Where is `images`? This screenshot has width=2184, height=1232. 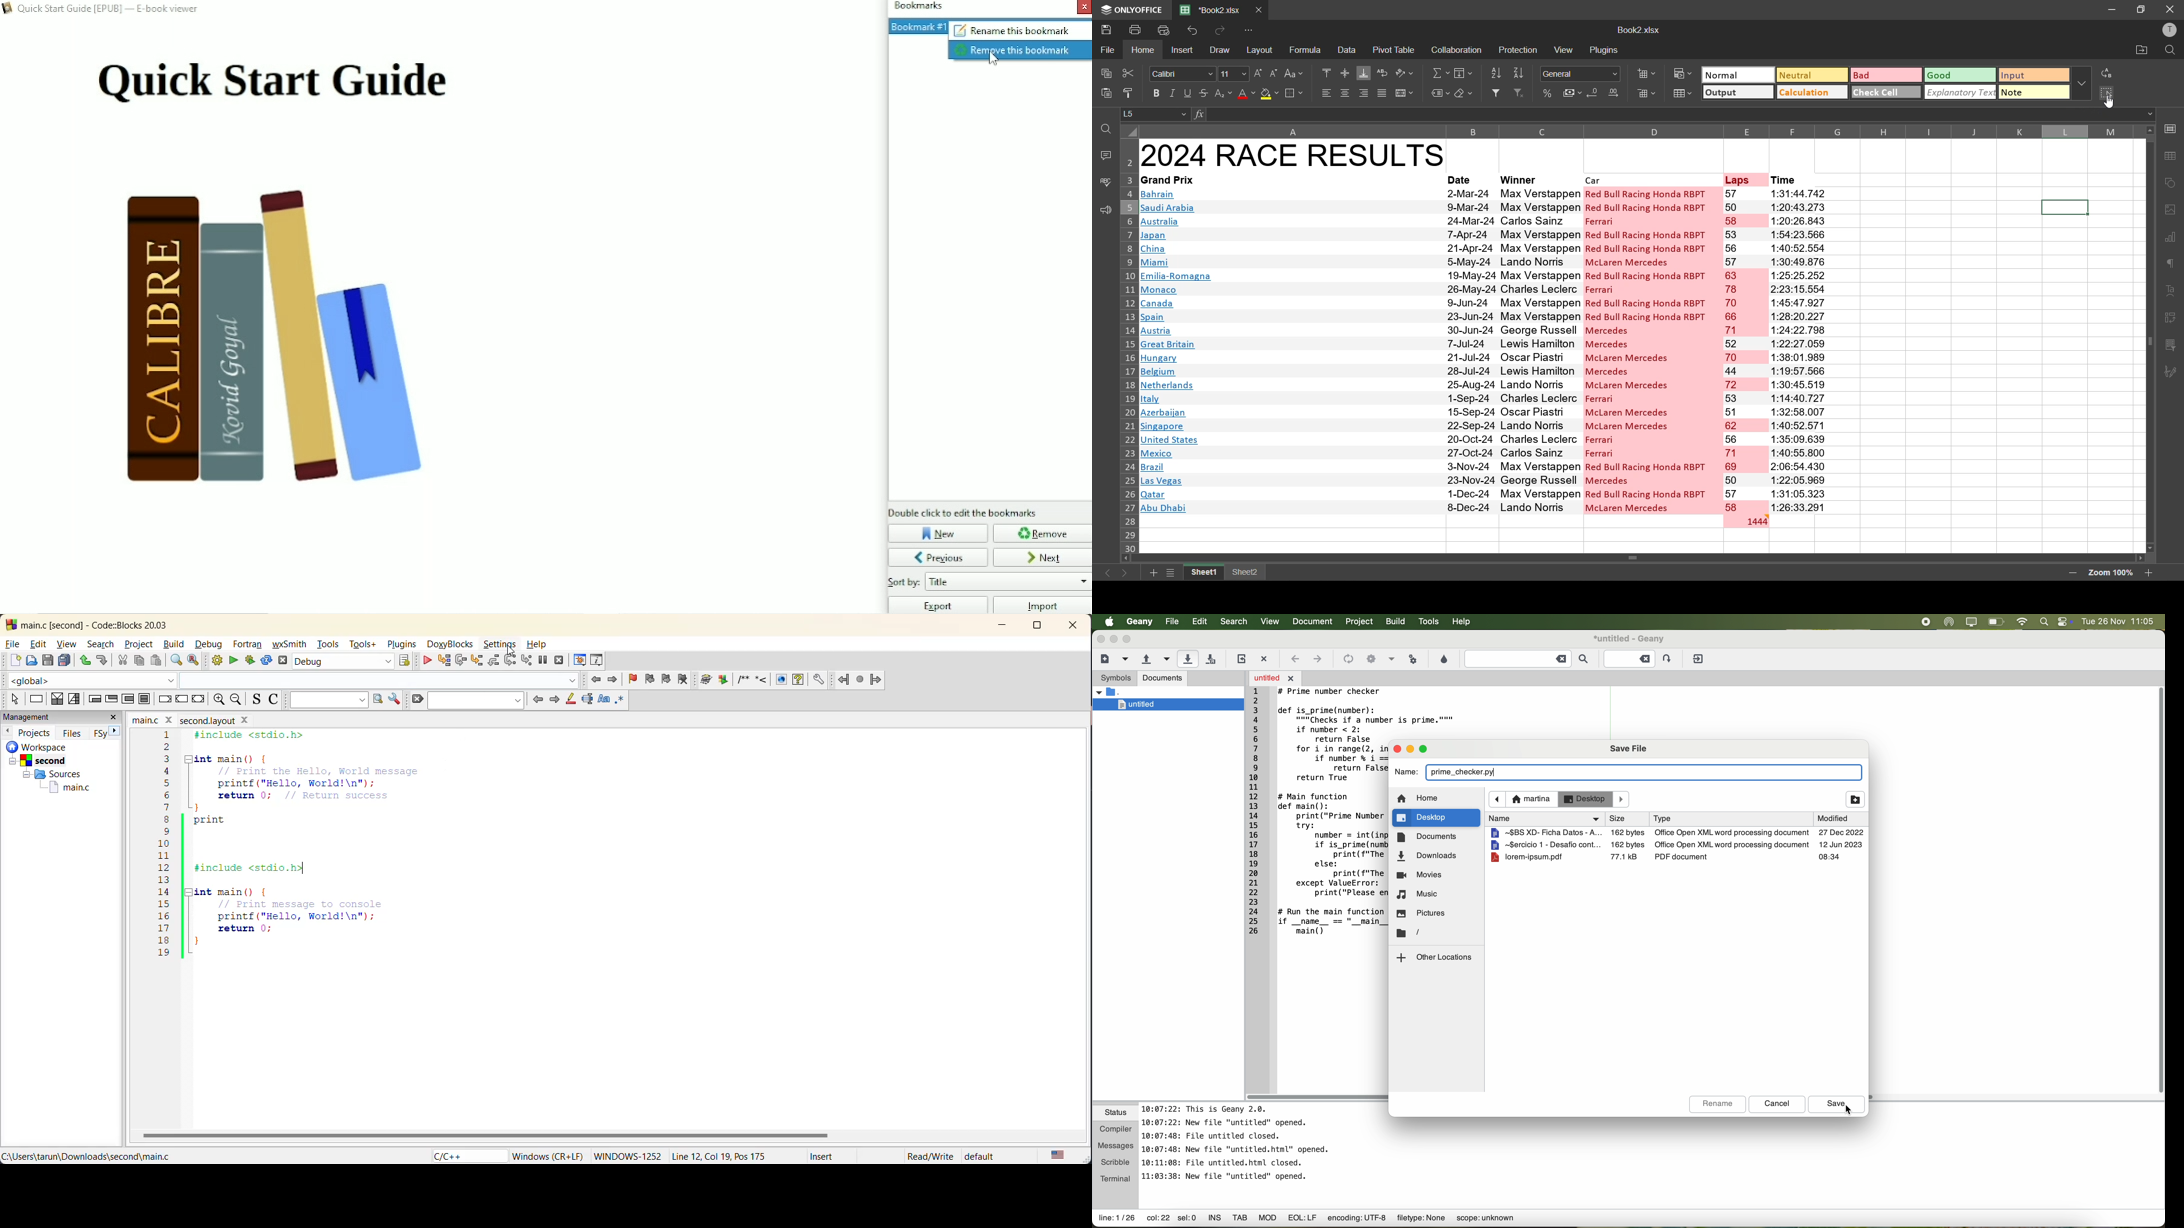 images is located at coordinates (2170, 212).